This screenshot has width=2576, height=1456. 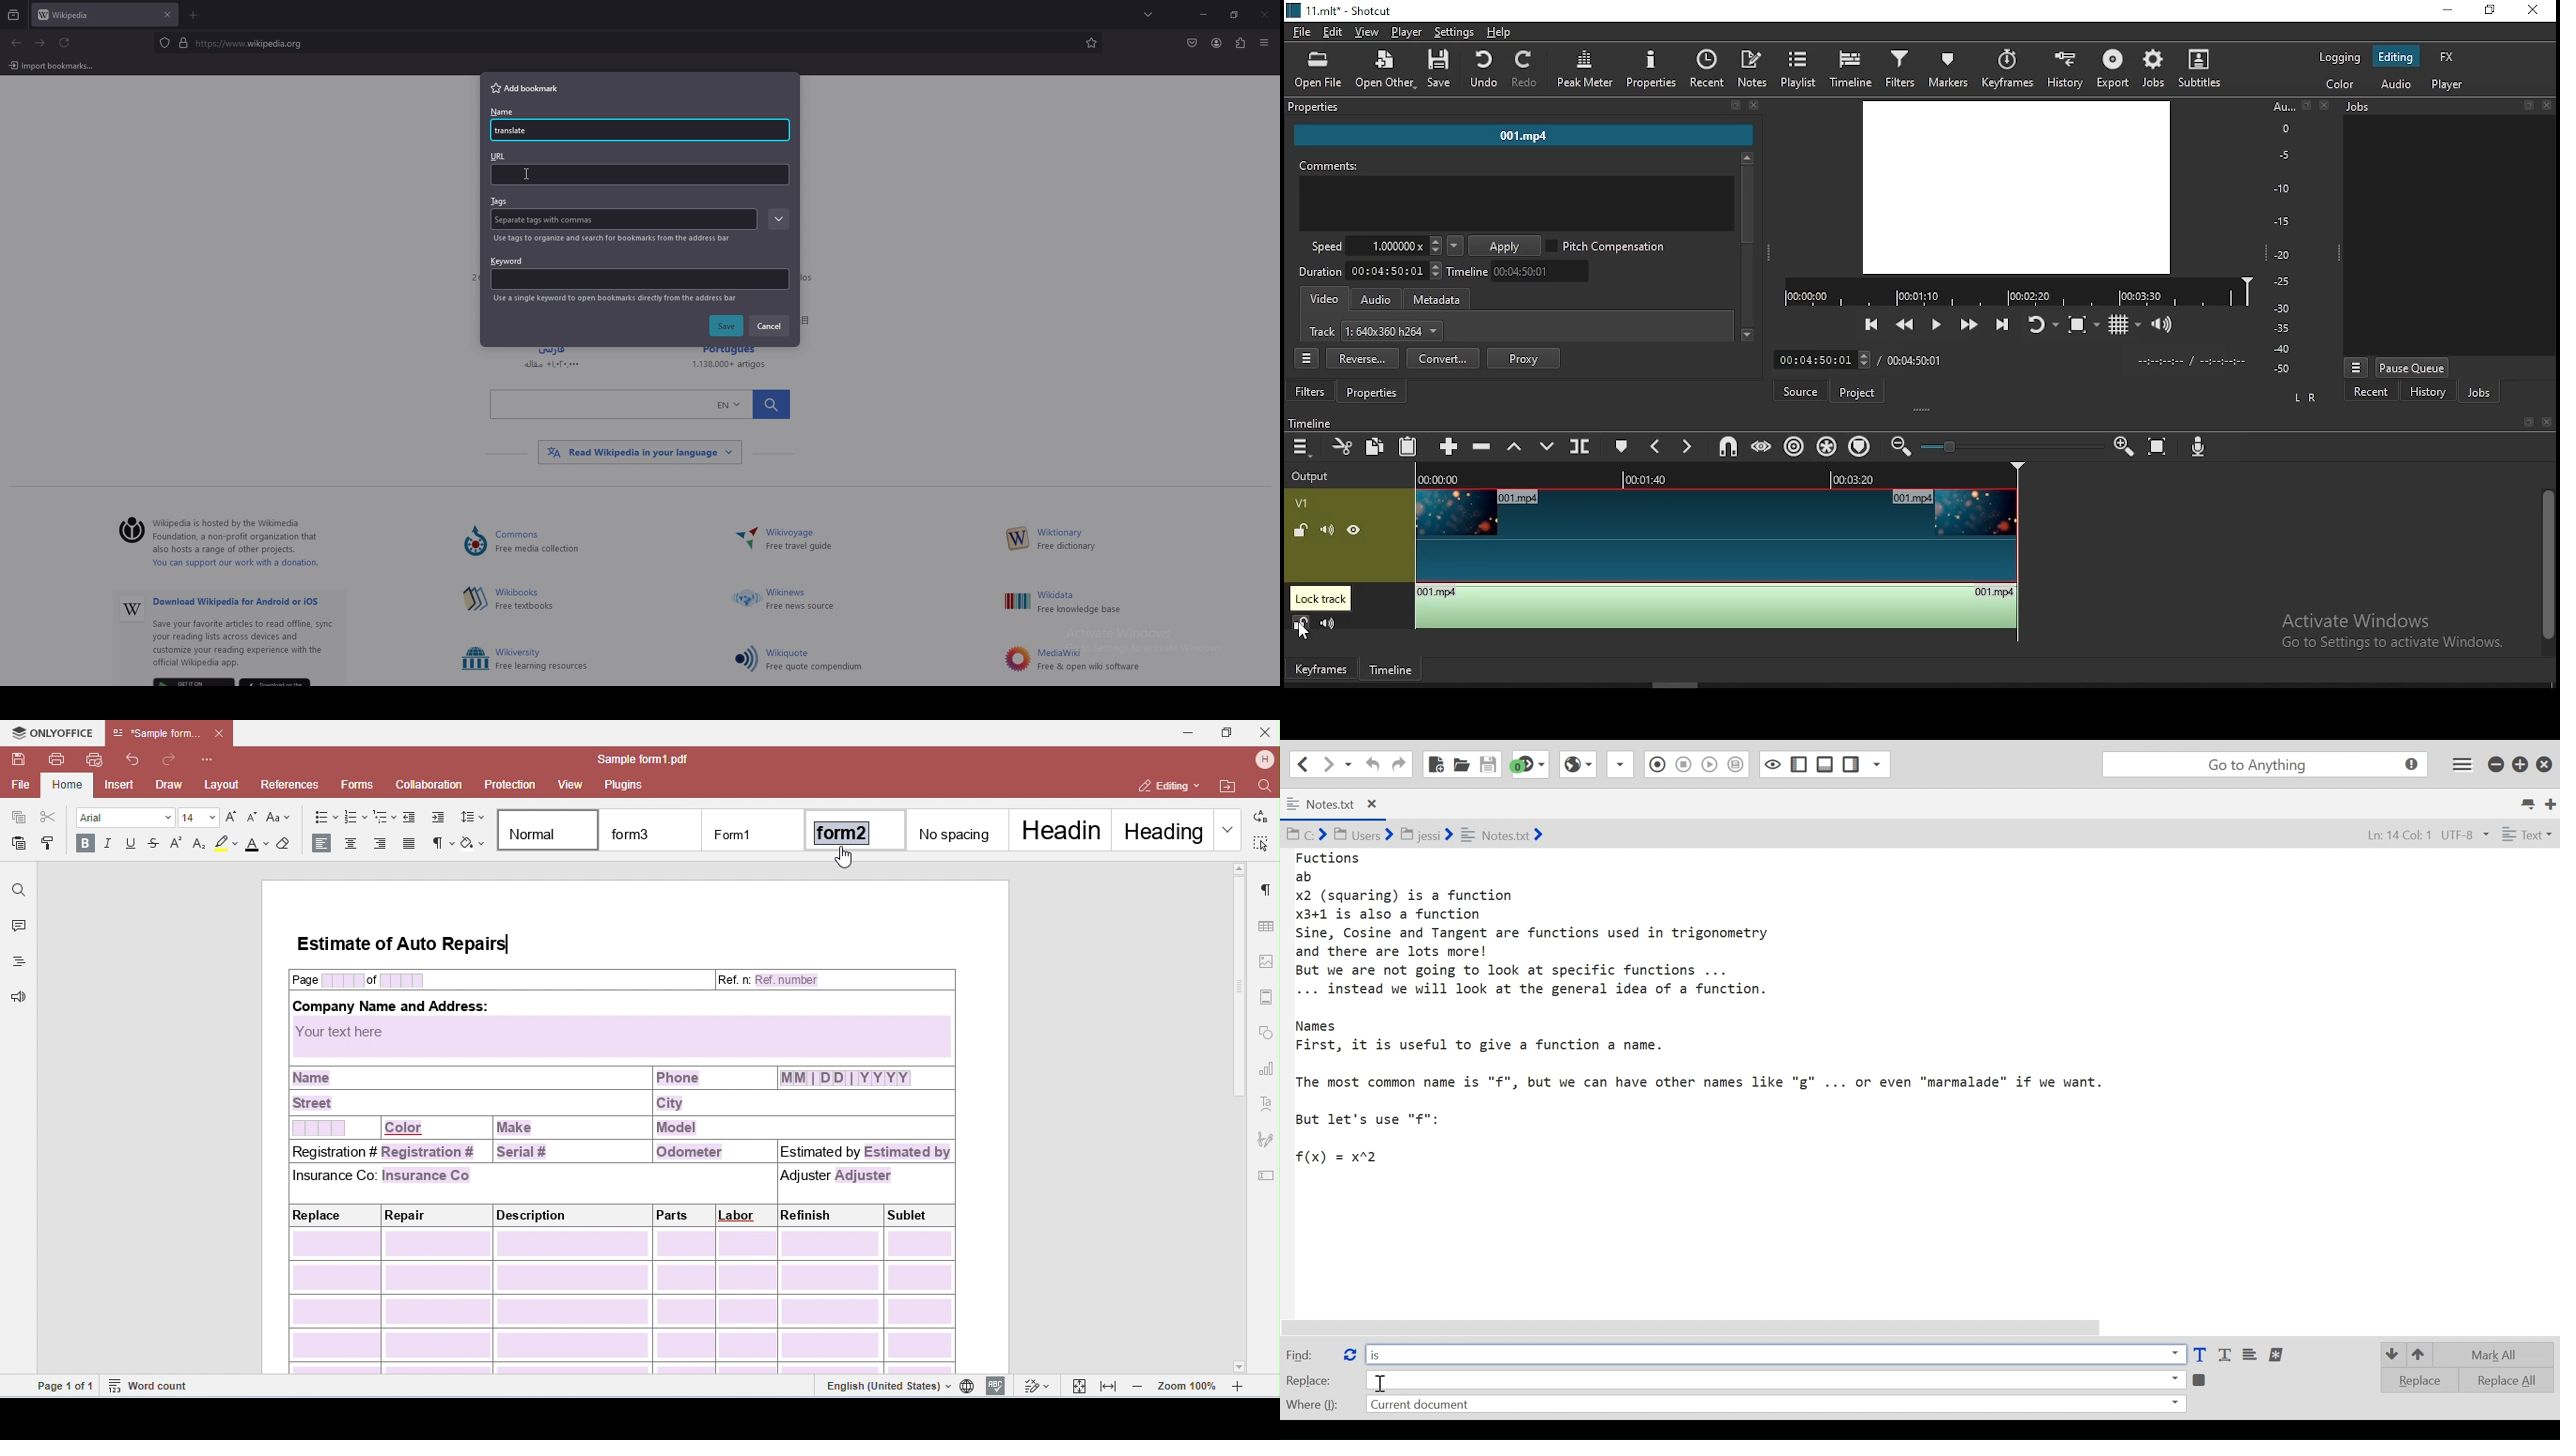 What do you see at coordinates (14, 16) in the screenshot?
I see `recent browsing` at bounding box center [14, 16].